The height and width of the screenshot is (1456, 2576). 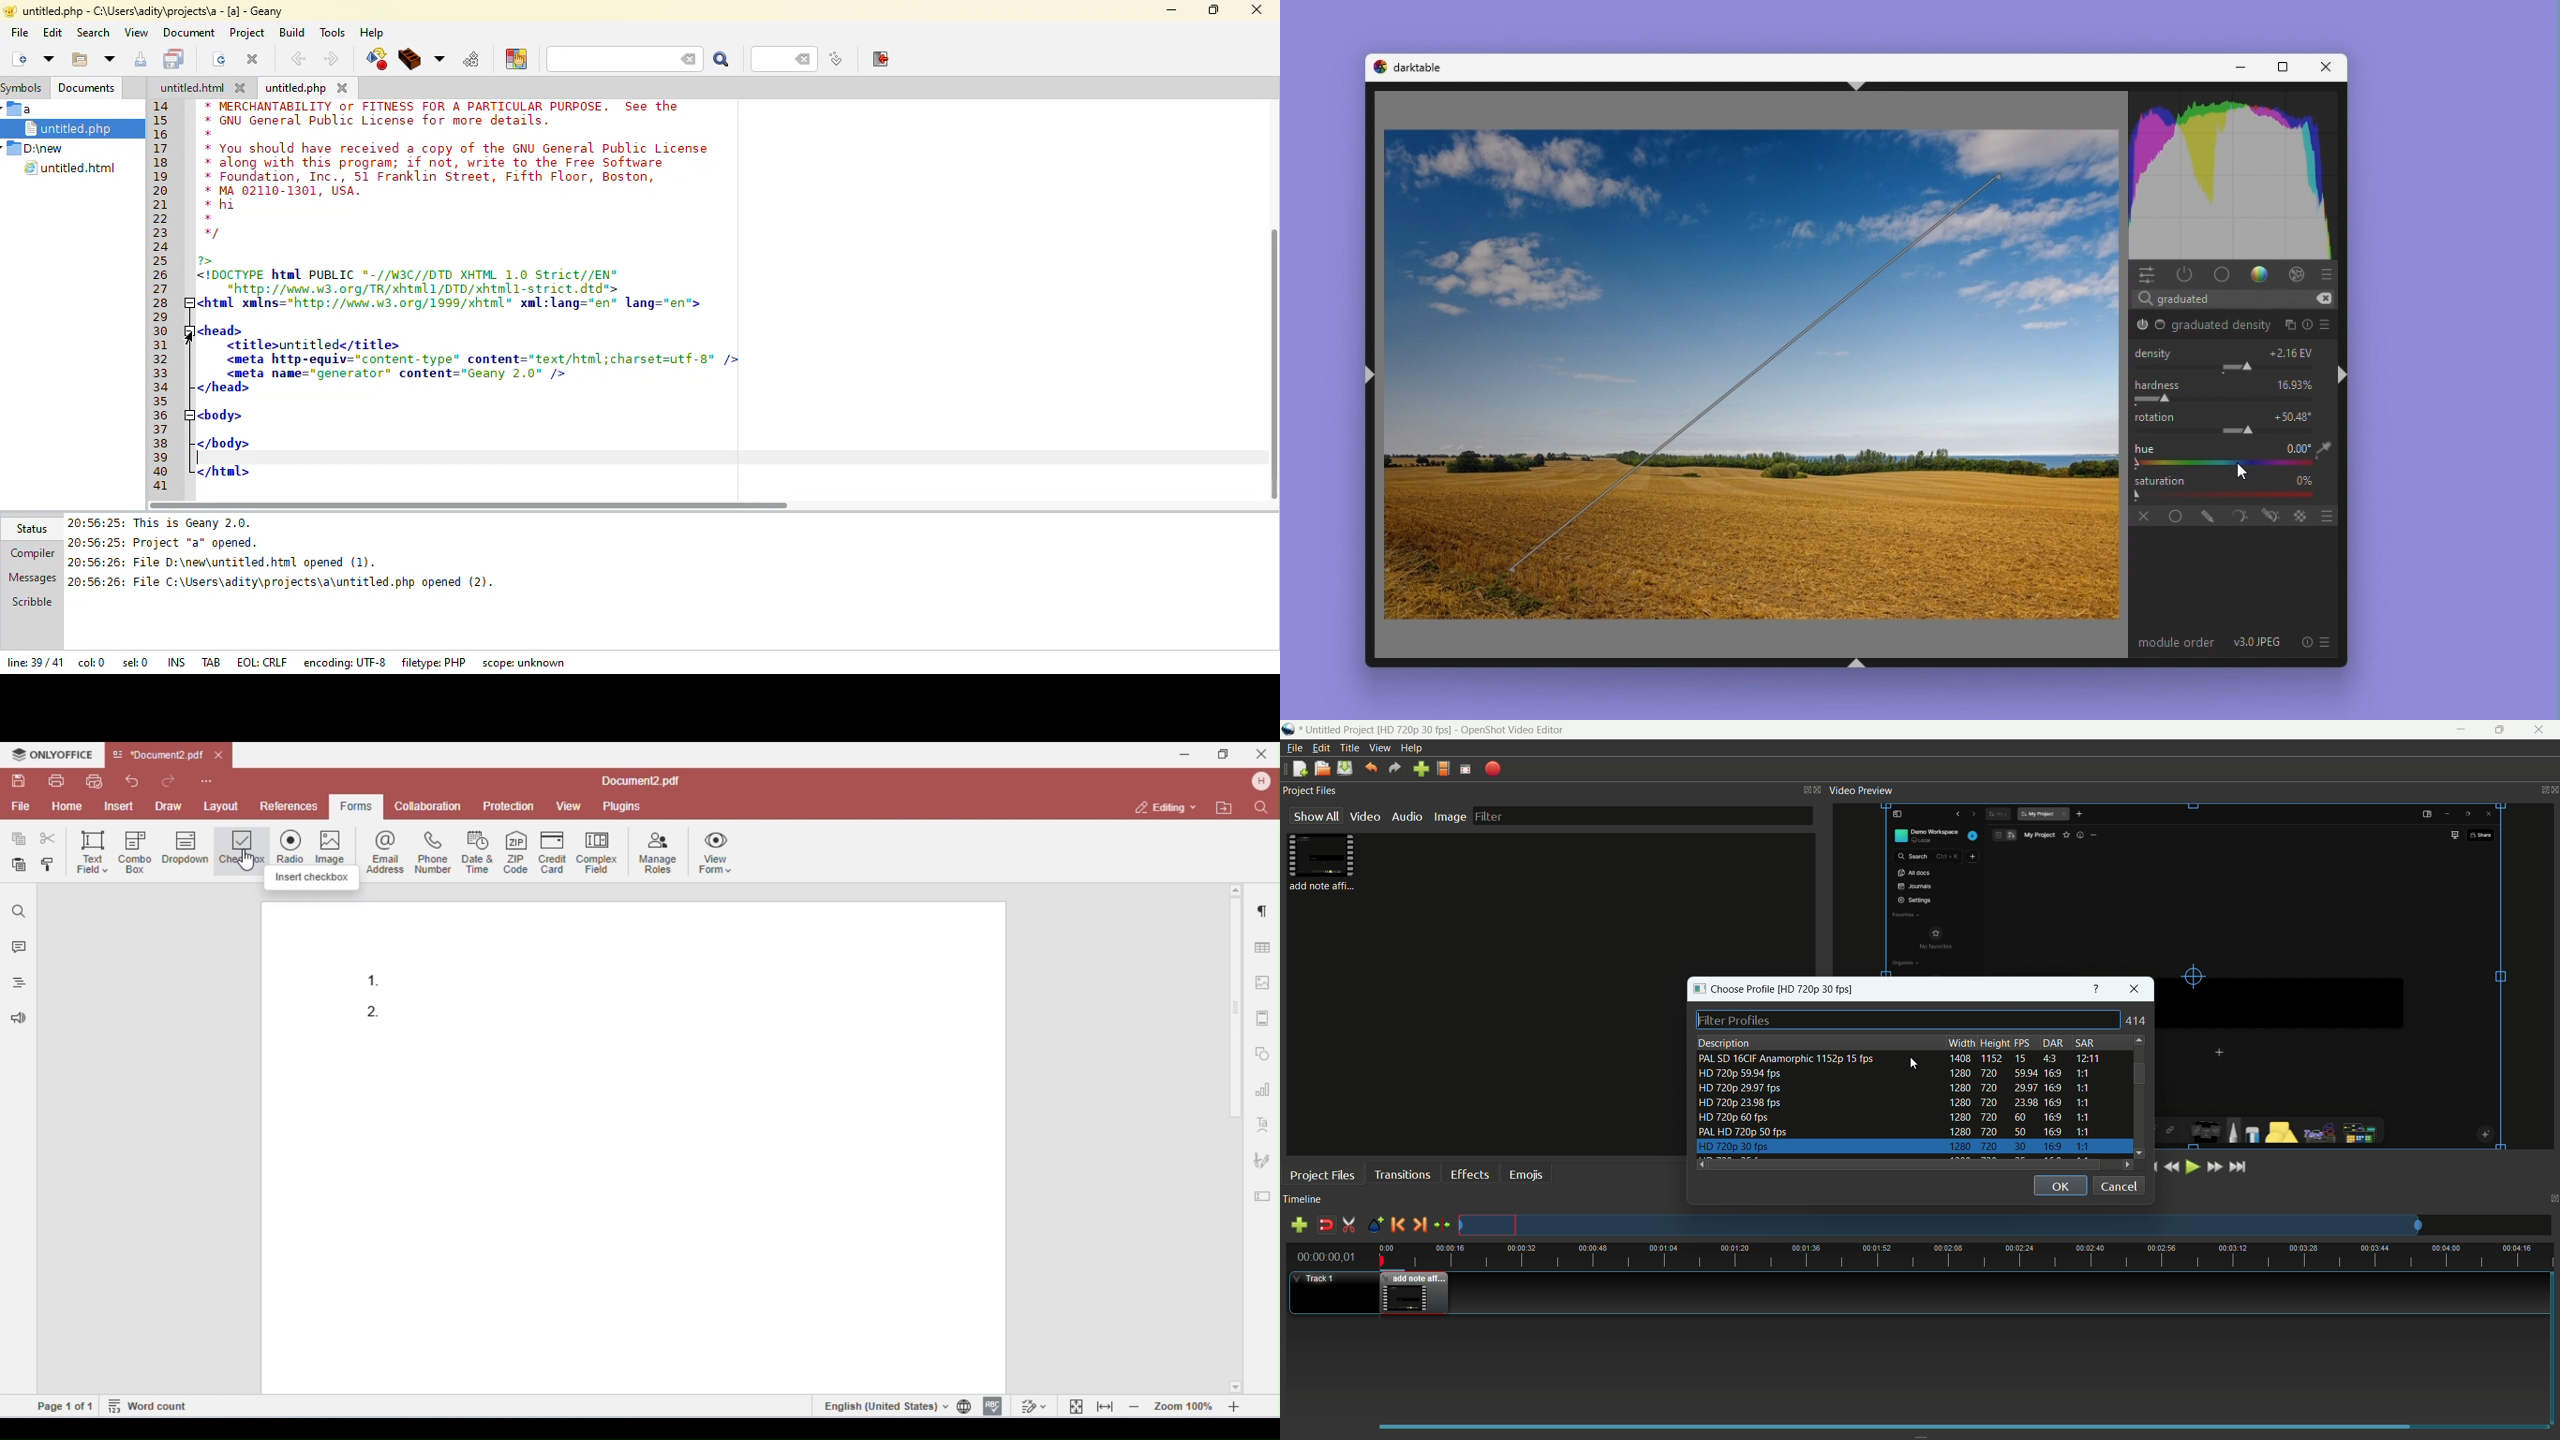 I want to click on close, so click(x=239, y=88).